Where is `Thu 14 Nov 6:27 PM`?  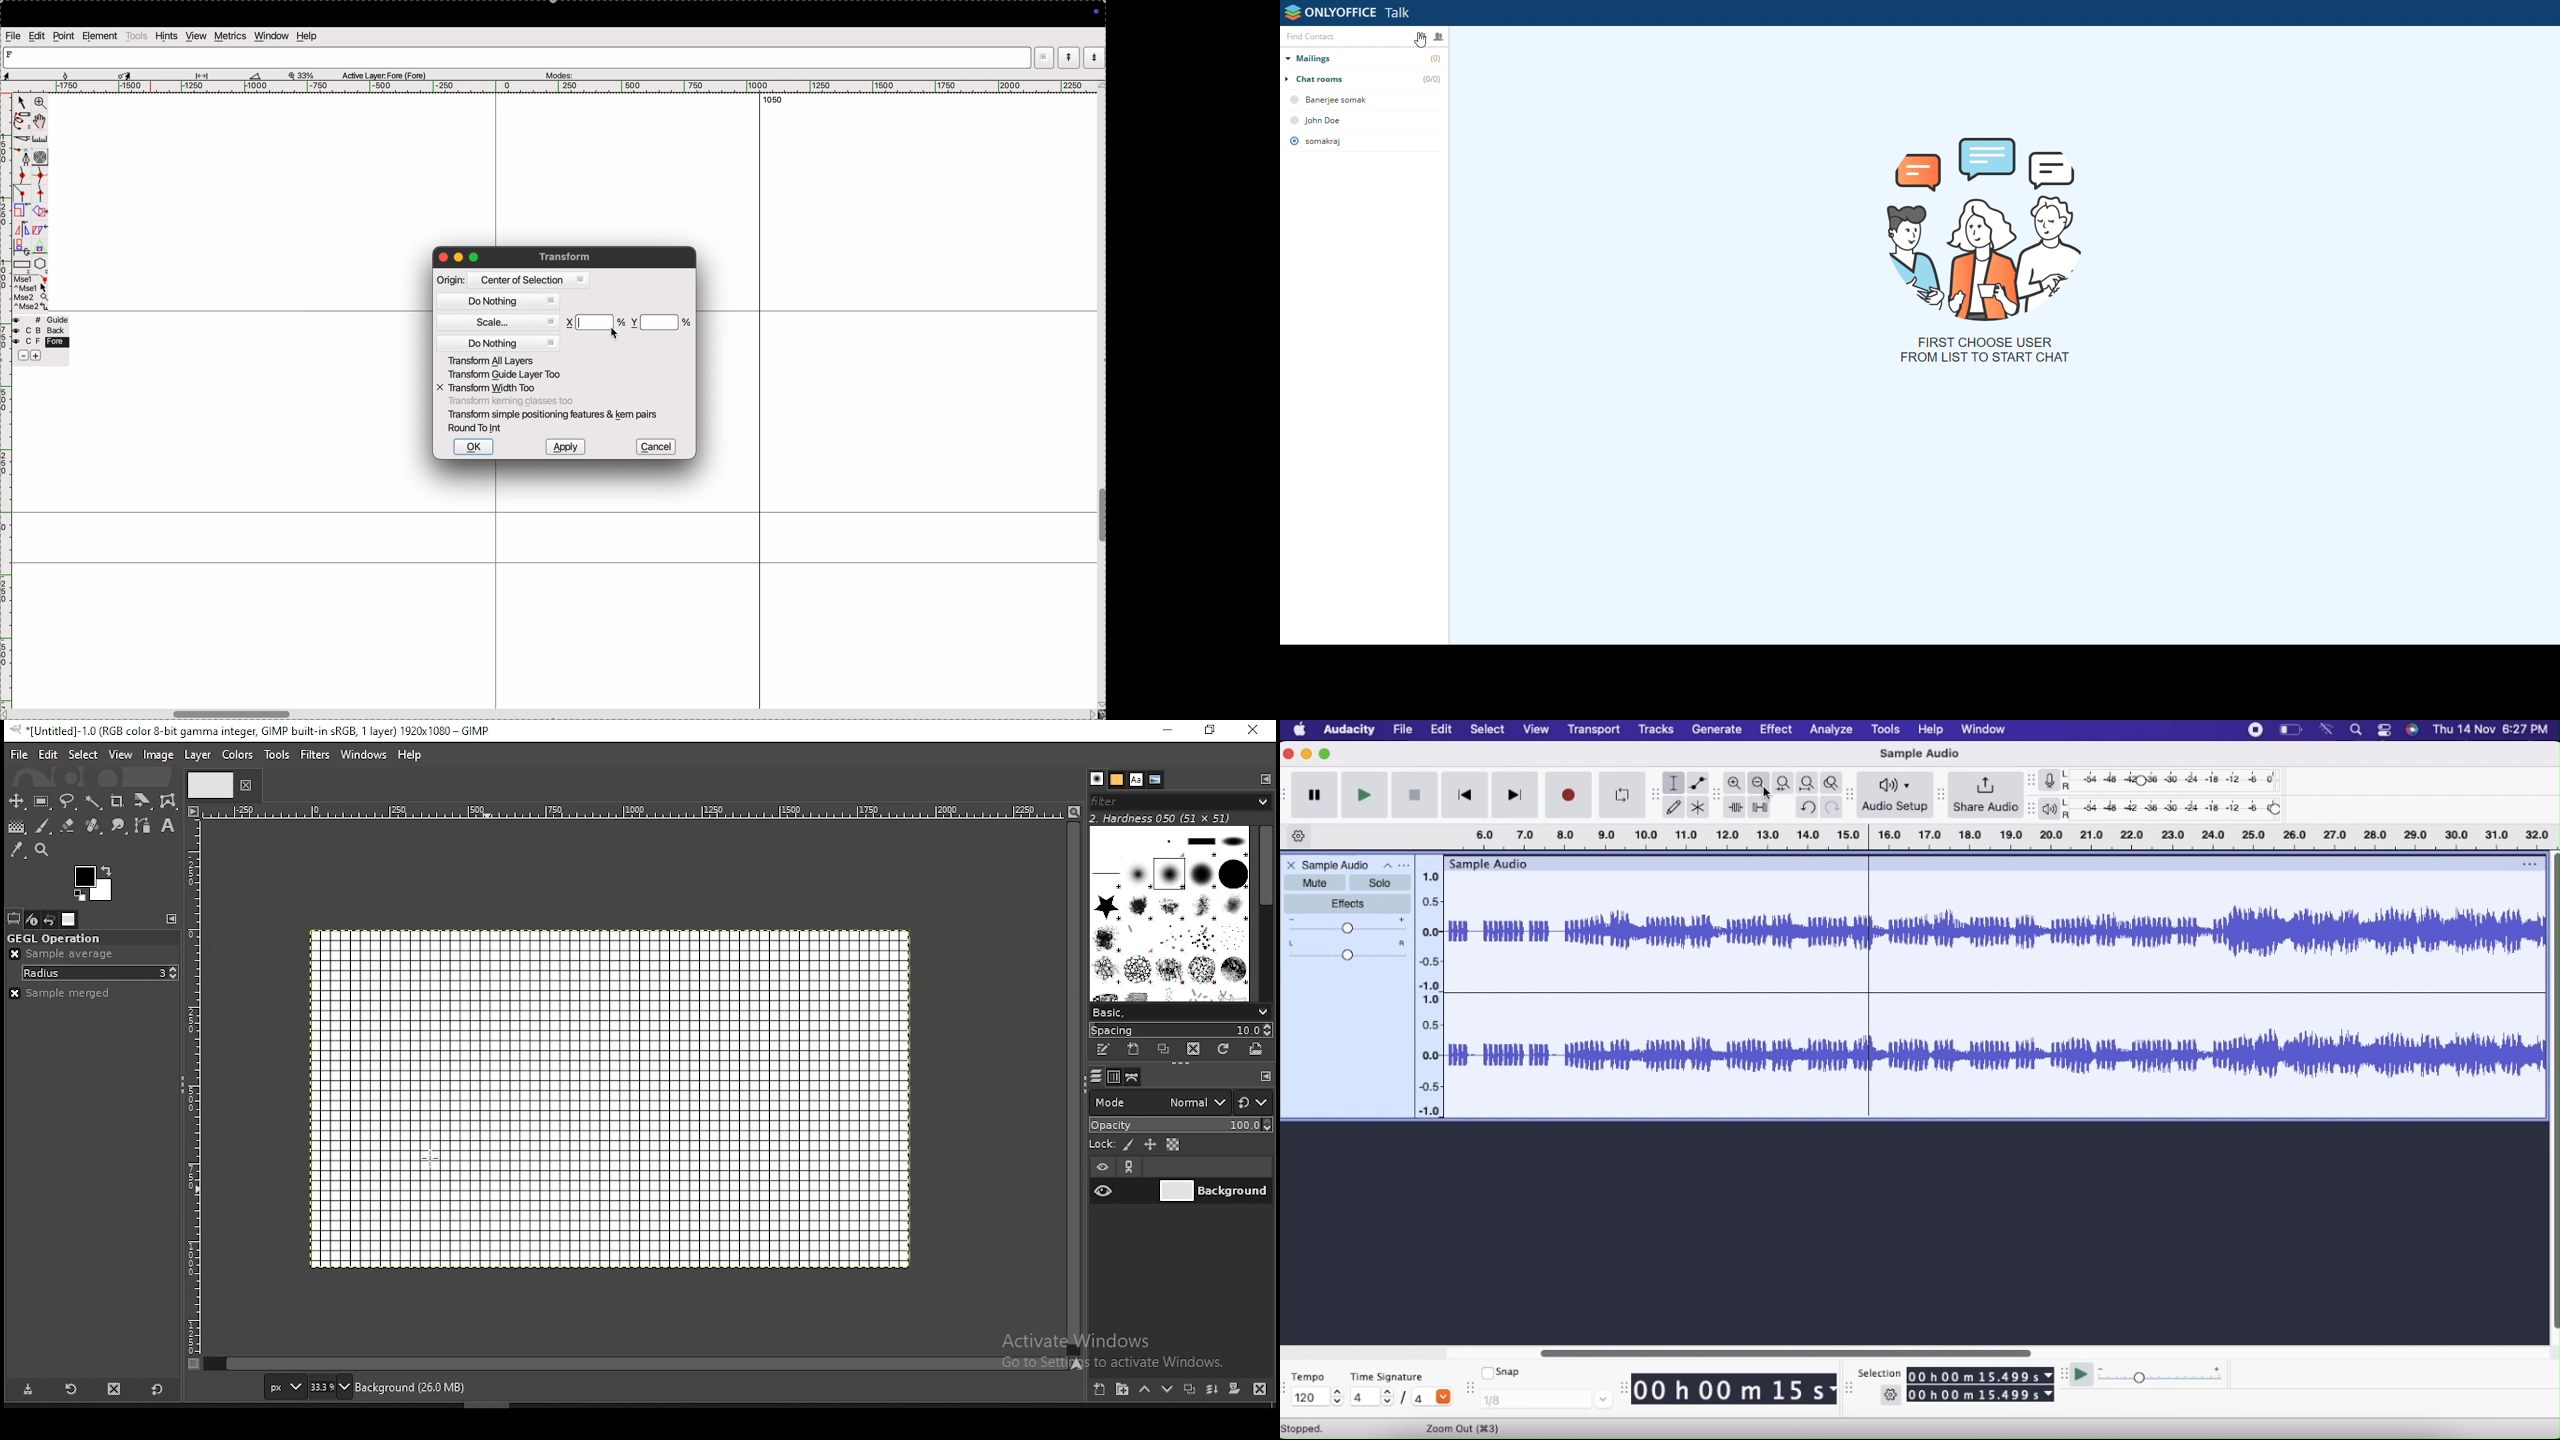
Thu 14 Nov 6:27 PM is located at coordinates (2493, 732).